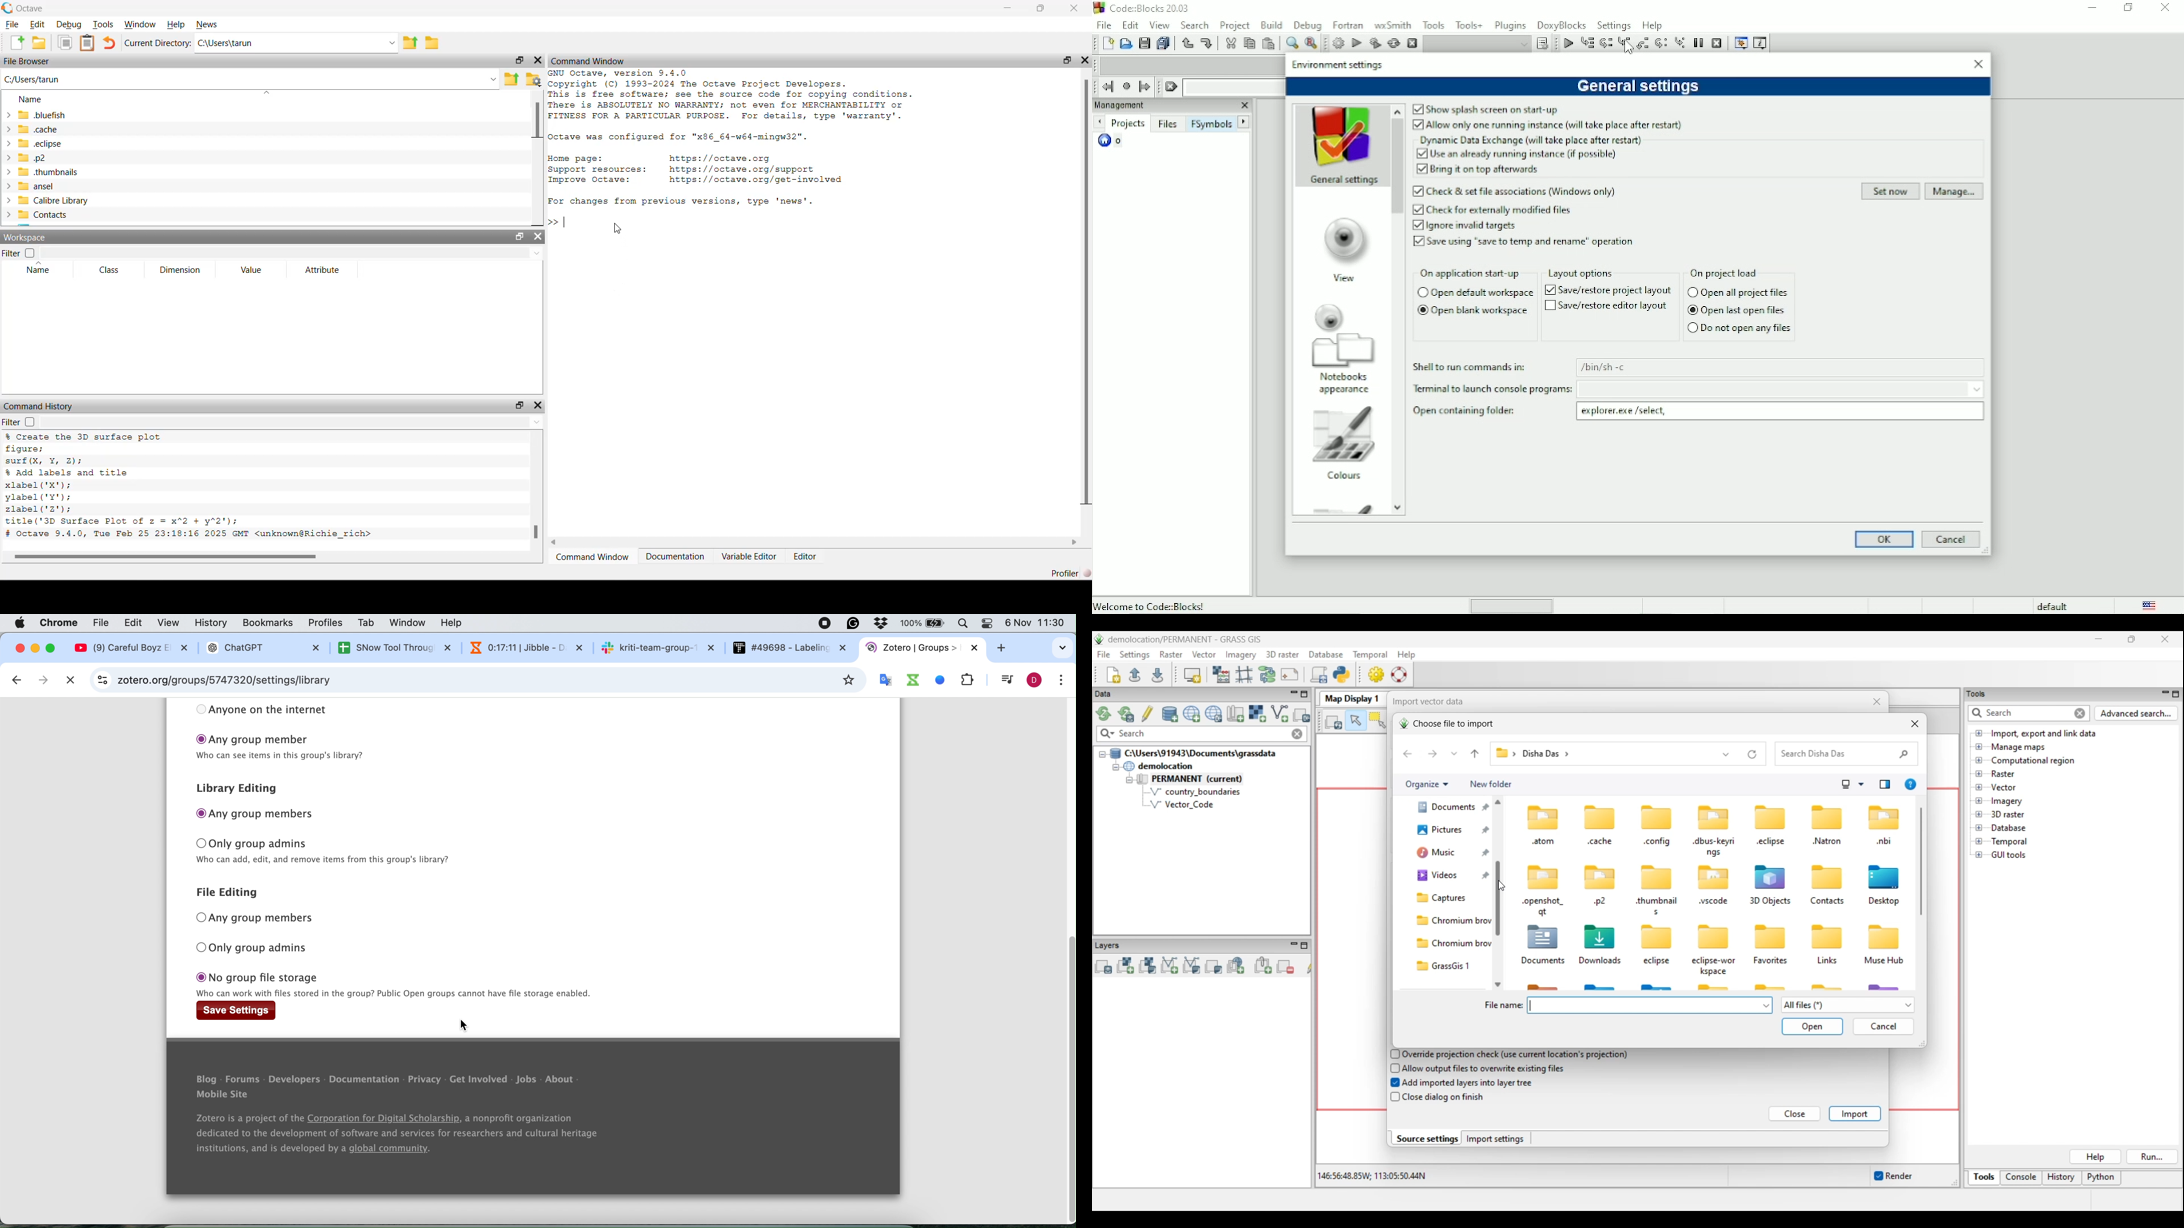 The image size is (2184, 1232). Describe the element at coordinates (1106, 43) in the screenshot. I see `New file` at that location.